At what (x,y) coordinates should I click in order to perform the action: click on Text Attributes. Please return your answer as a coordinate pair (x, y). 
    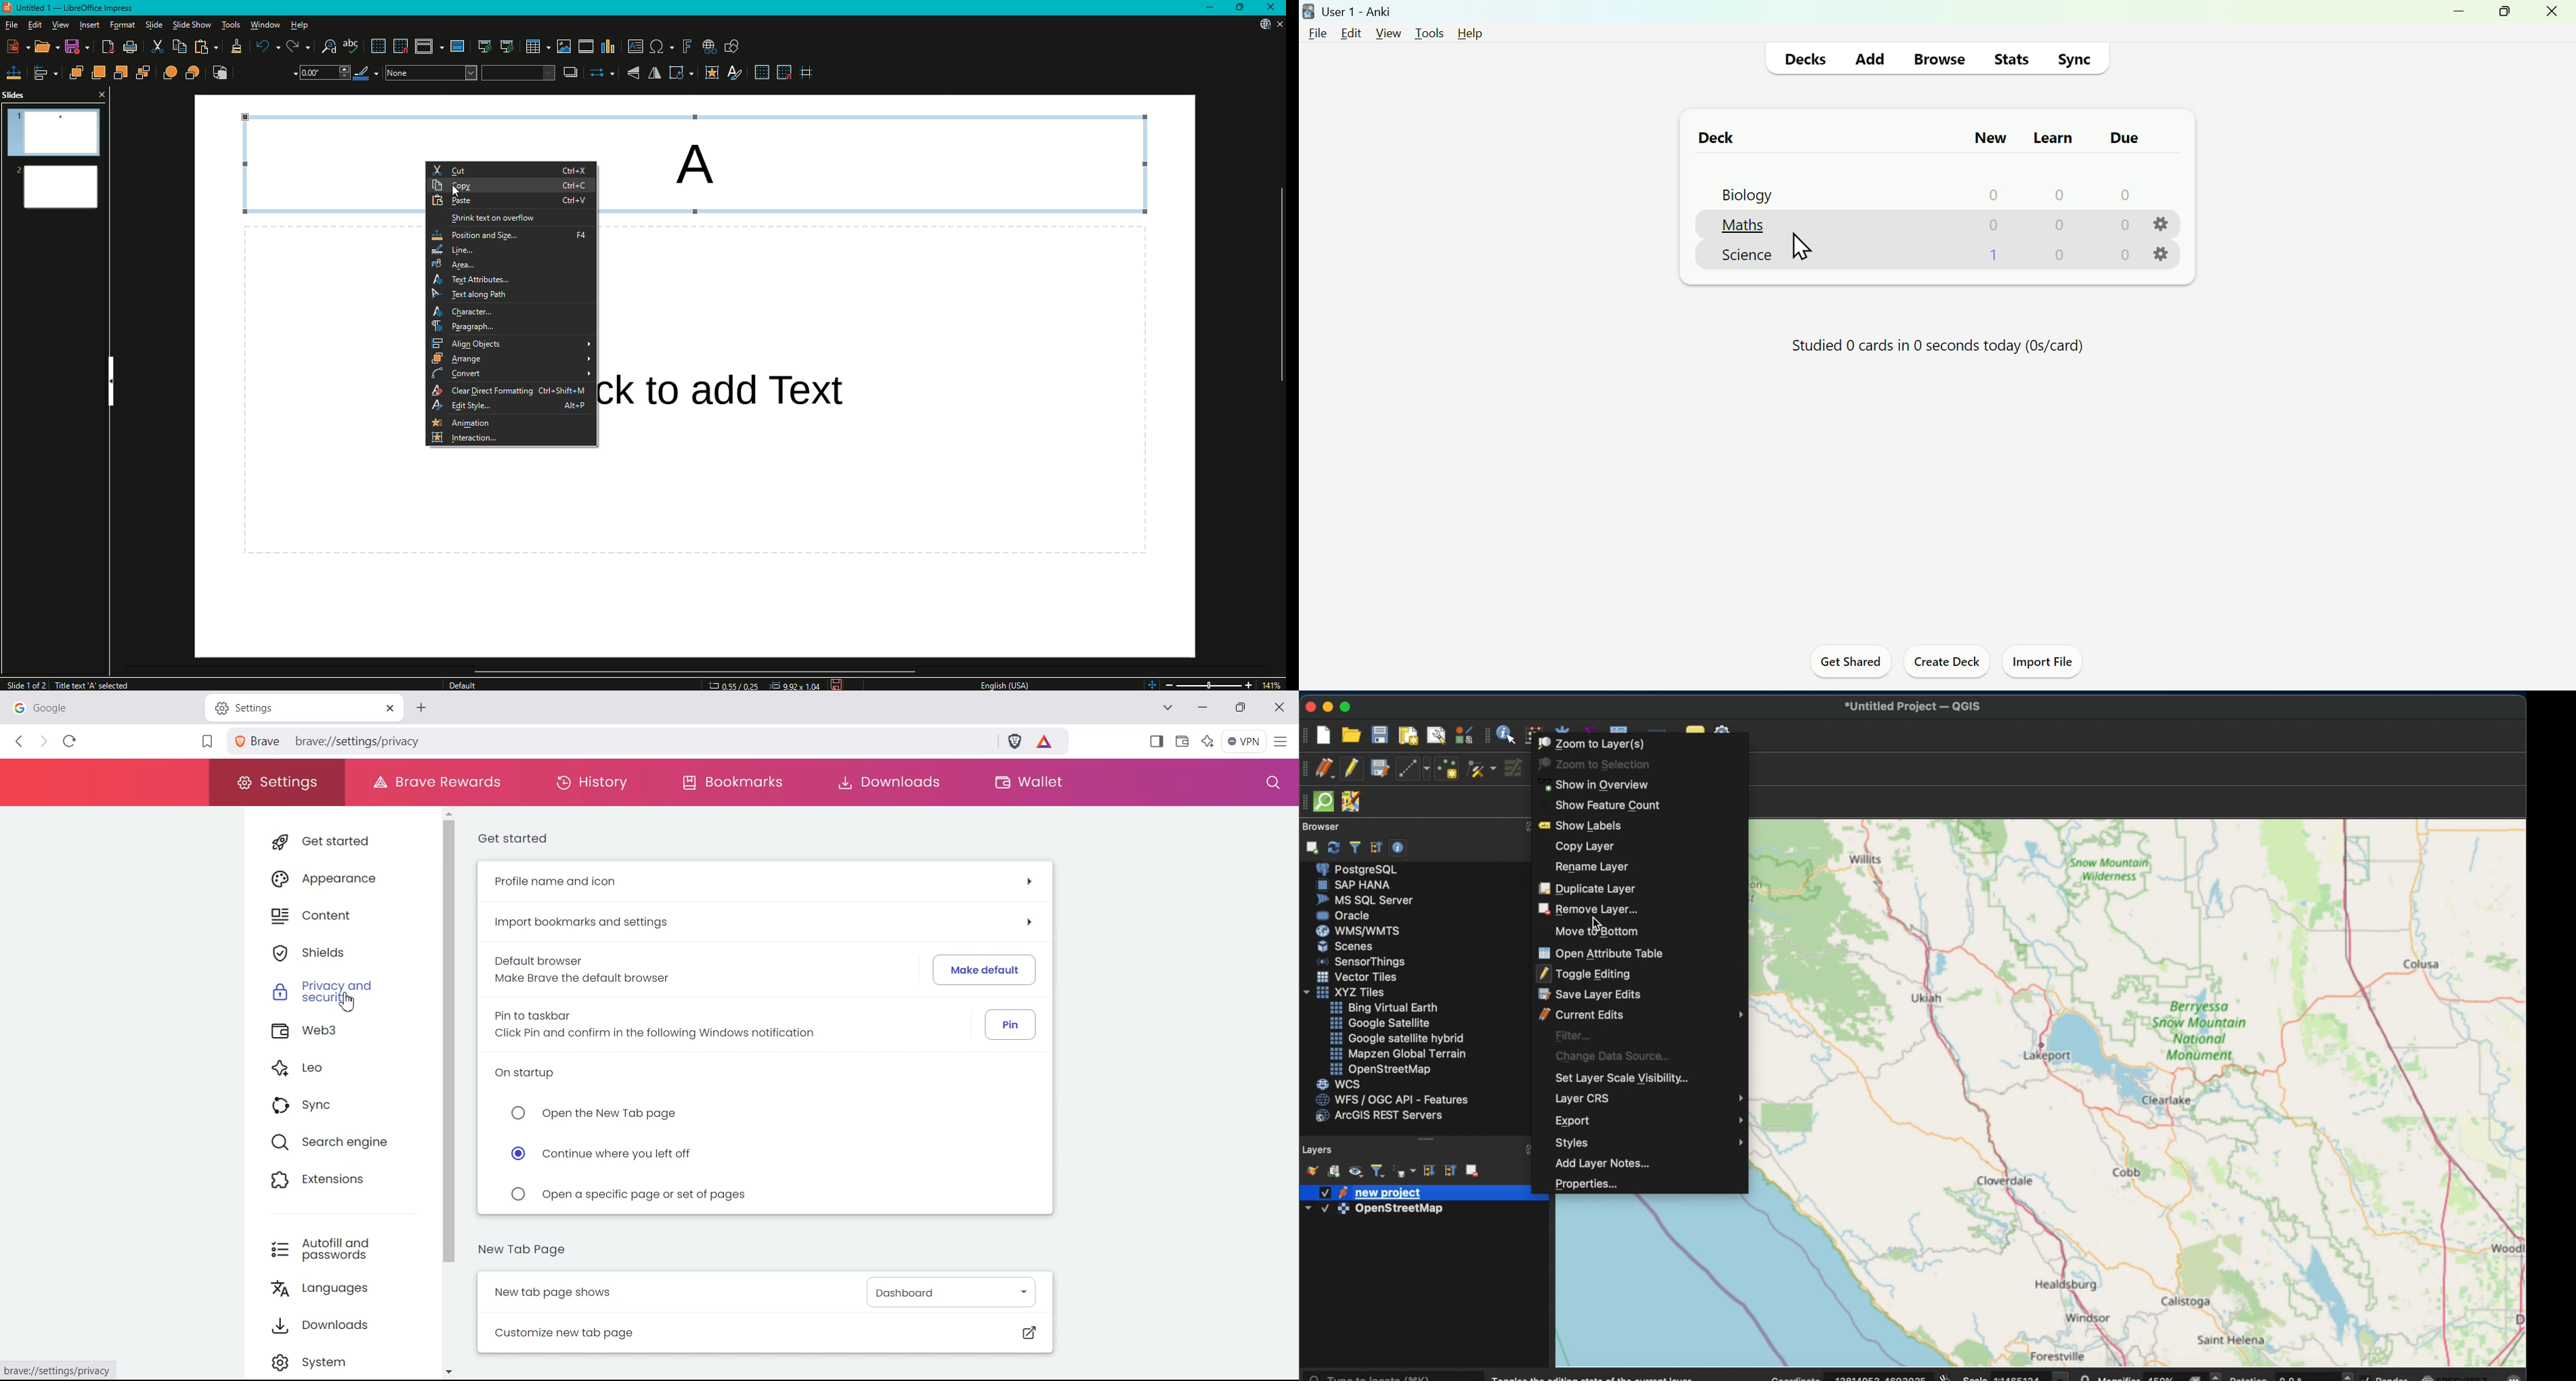
    Looking at the image, I should click on (513, 281).